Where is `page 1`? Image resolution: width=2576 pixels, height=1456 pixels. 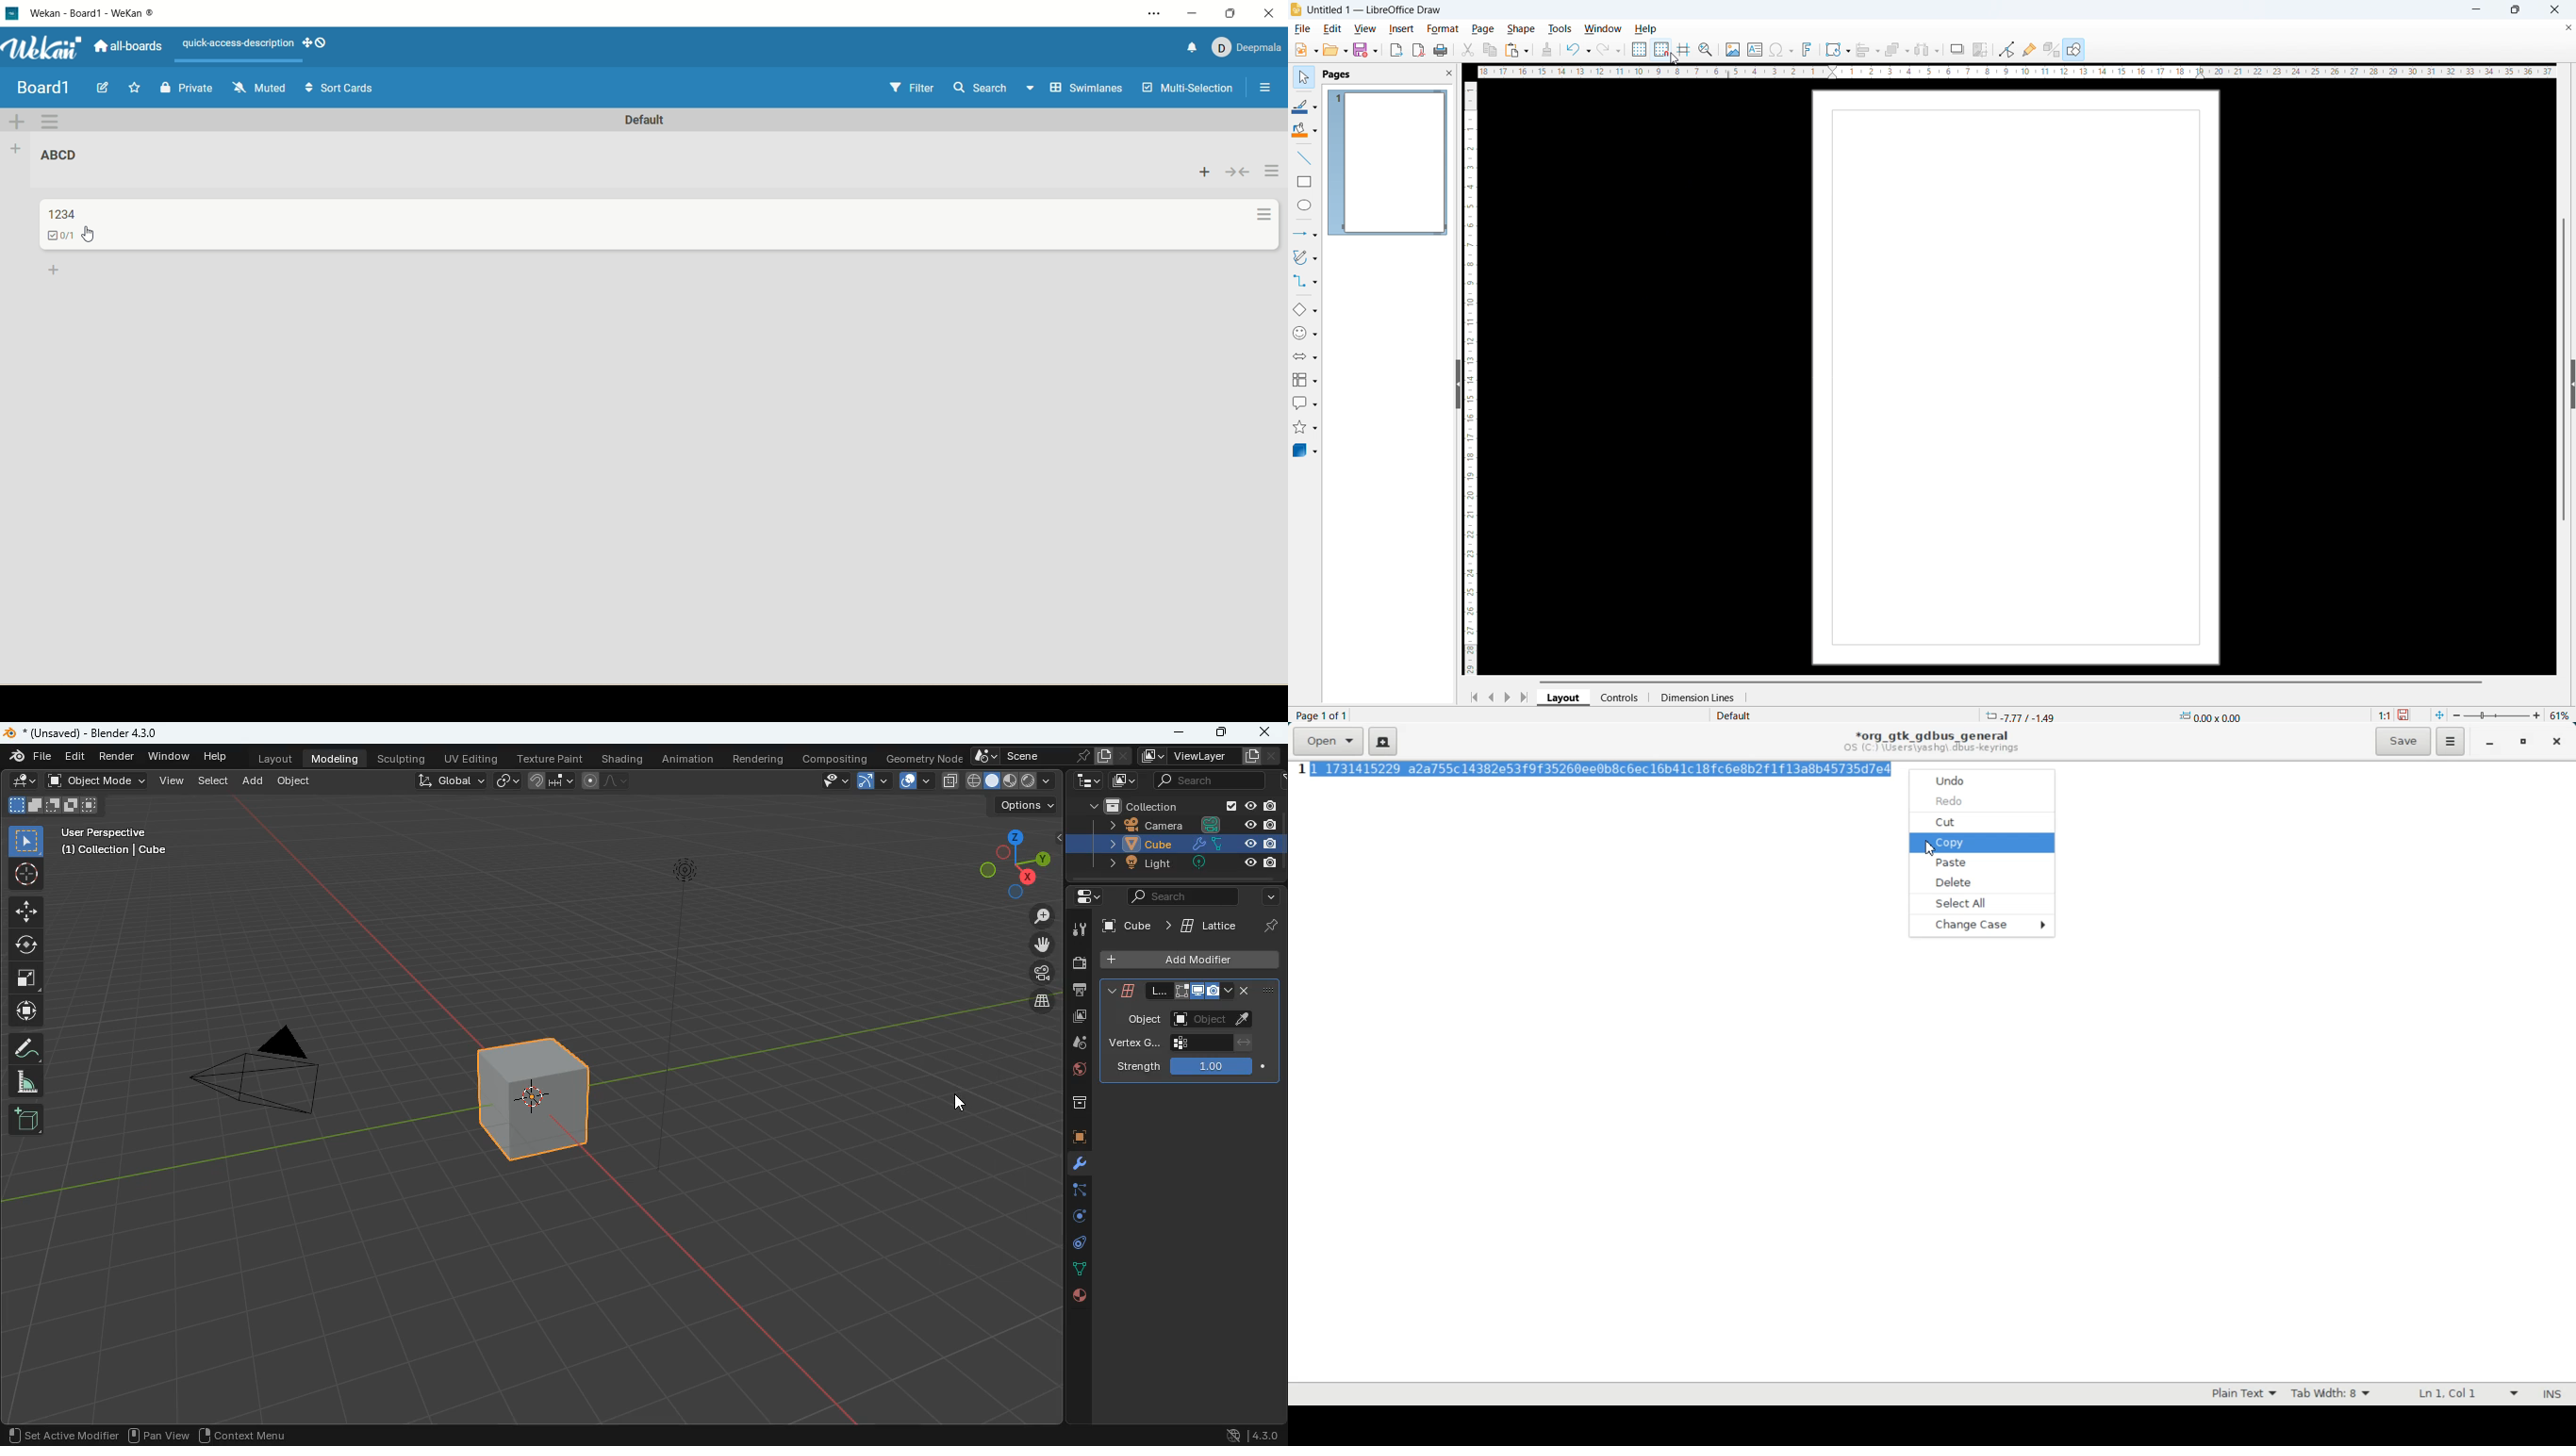 page 1 is located at coordinates (1388, 163).